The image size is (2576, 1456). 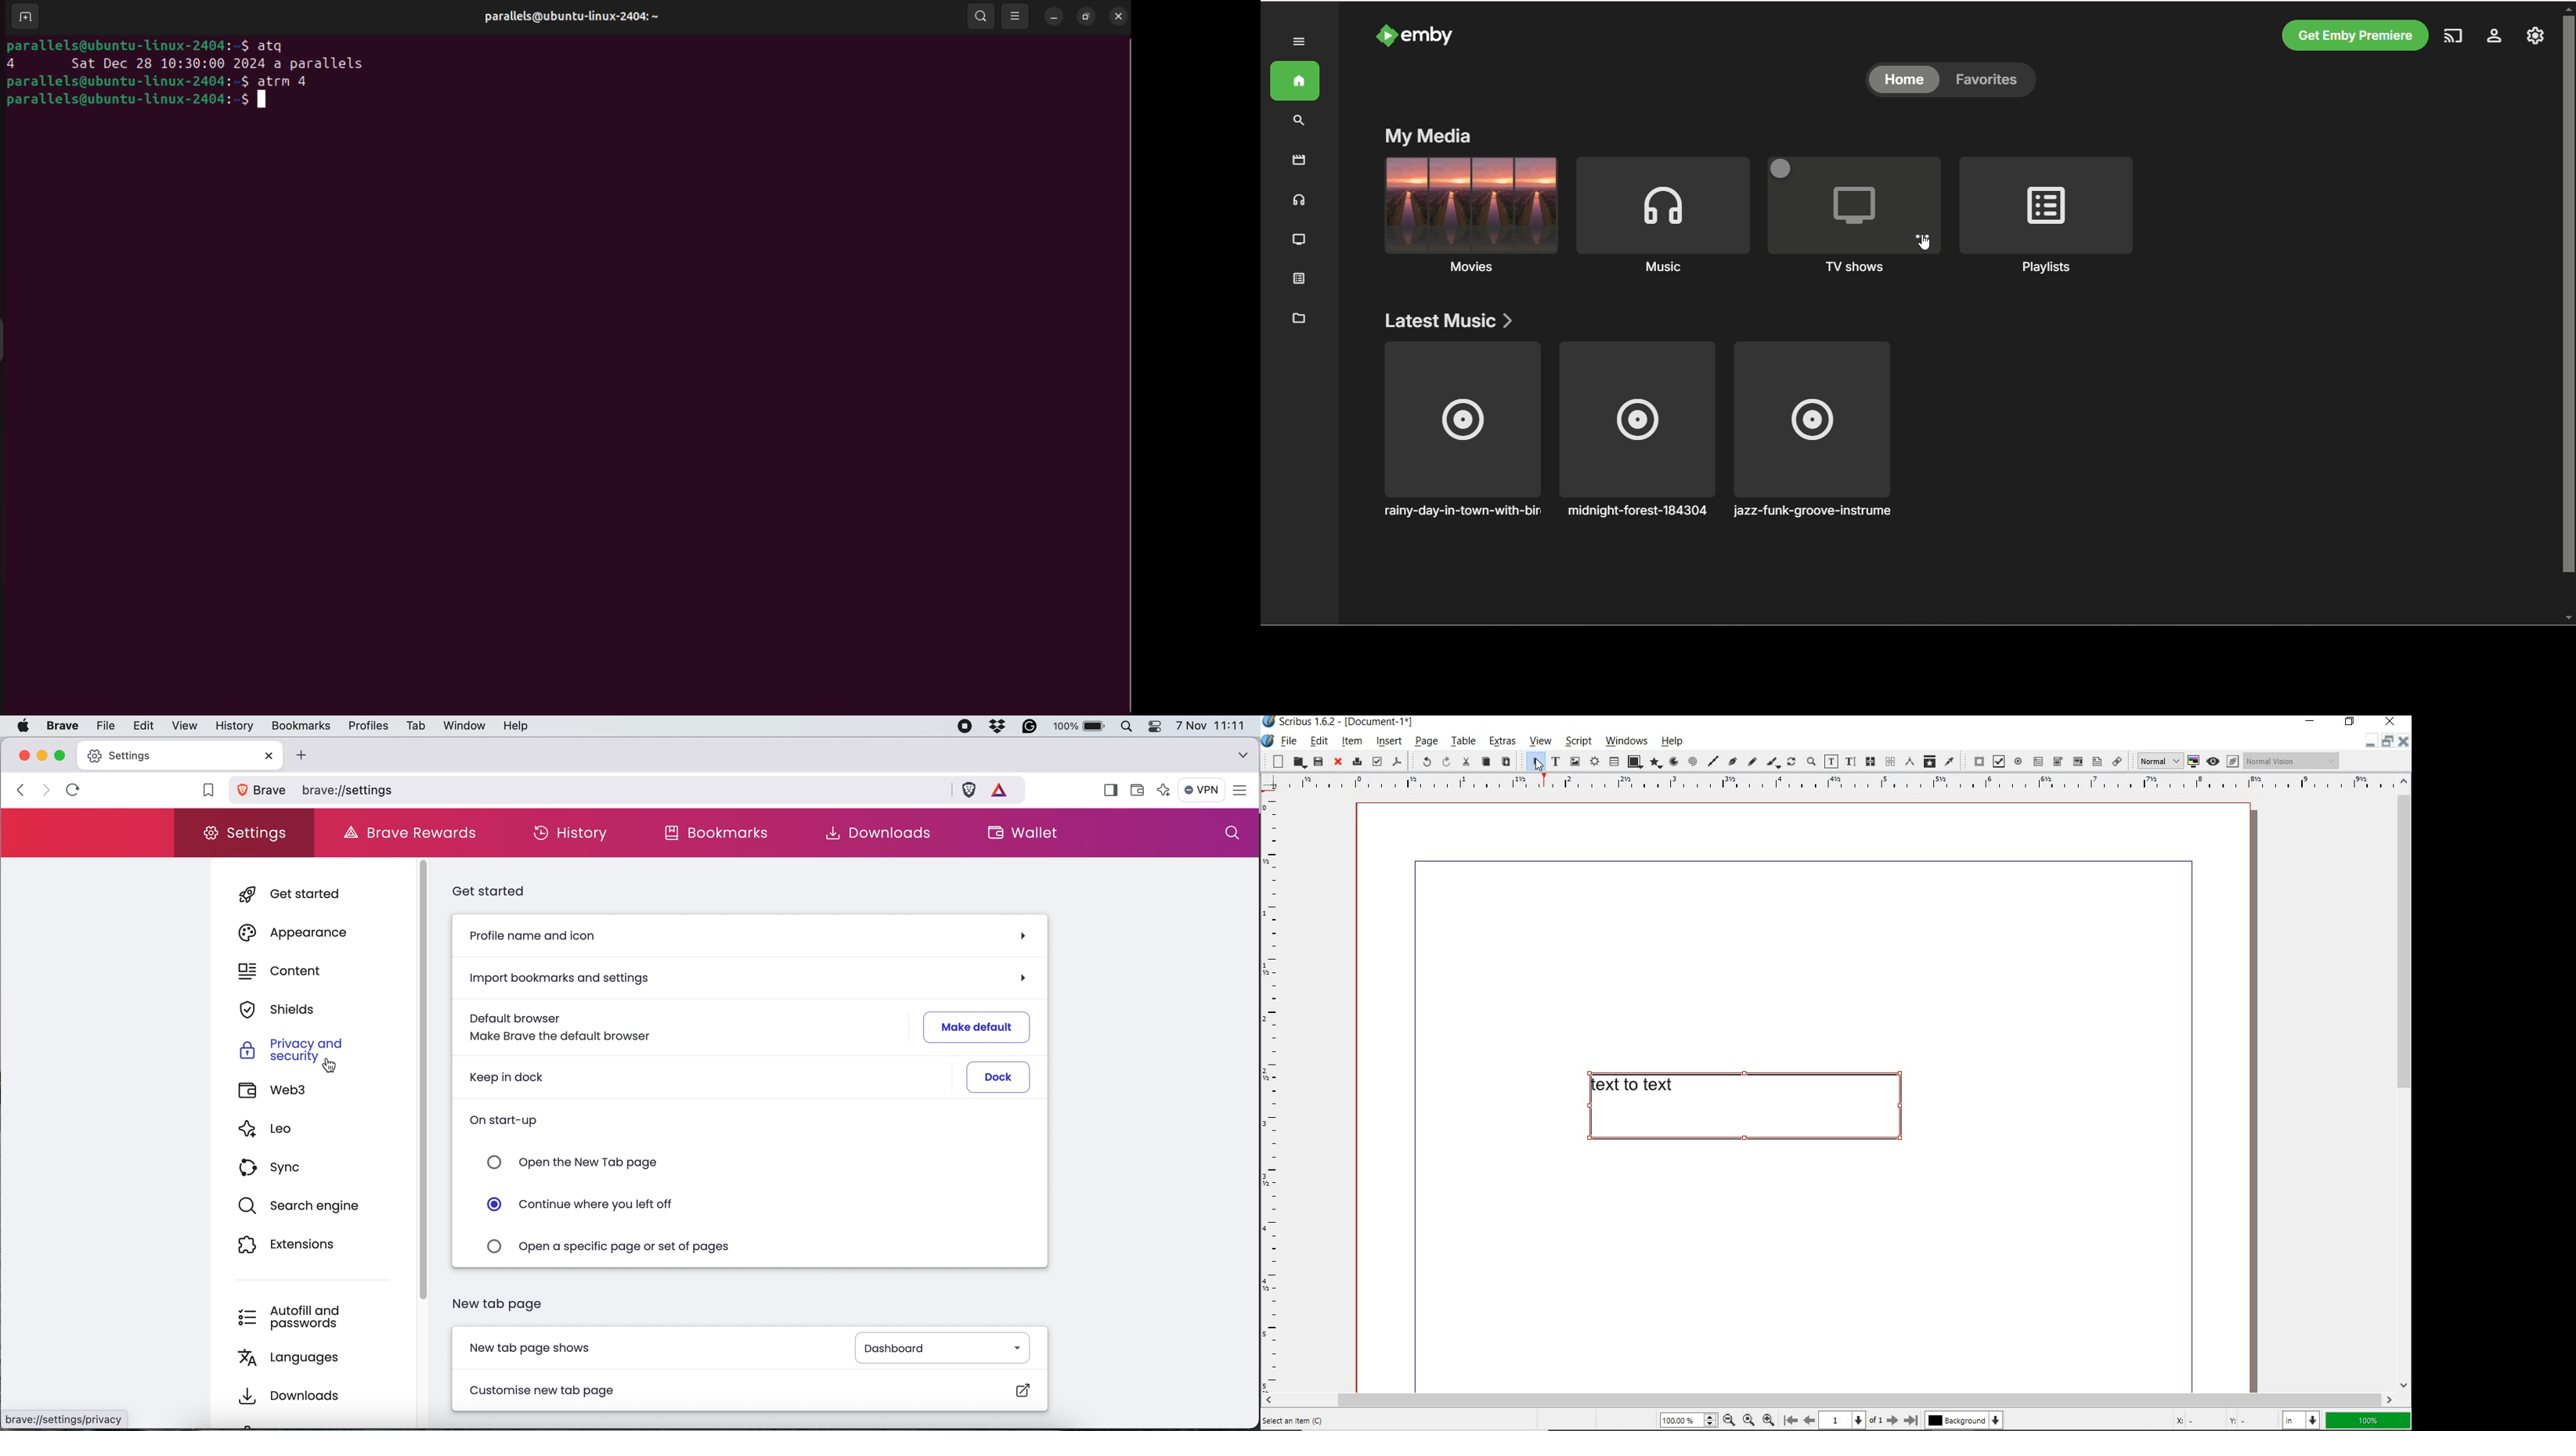 I want to click on Y: -, so click(x=2250, y=1420).